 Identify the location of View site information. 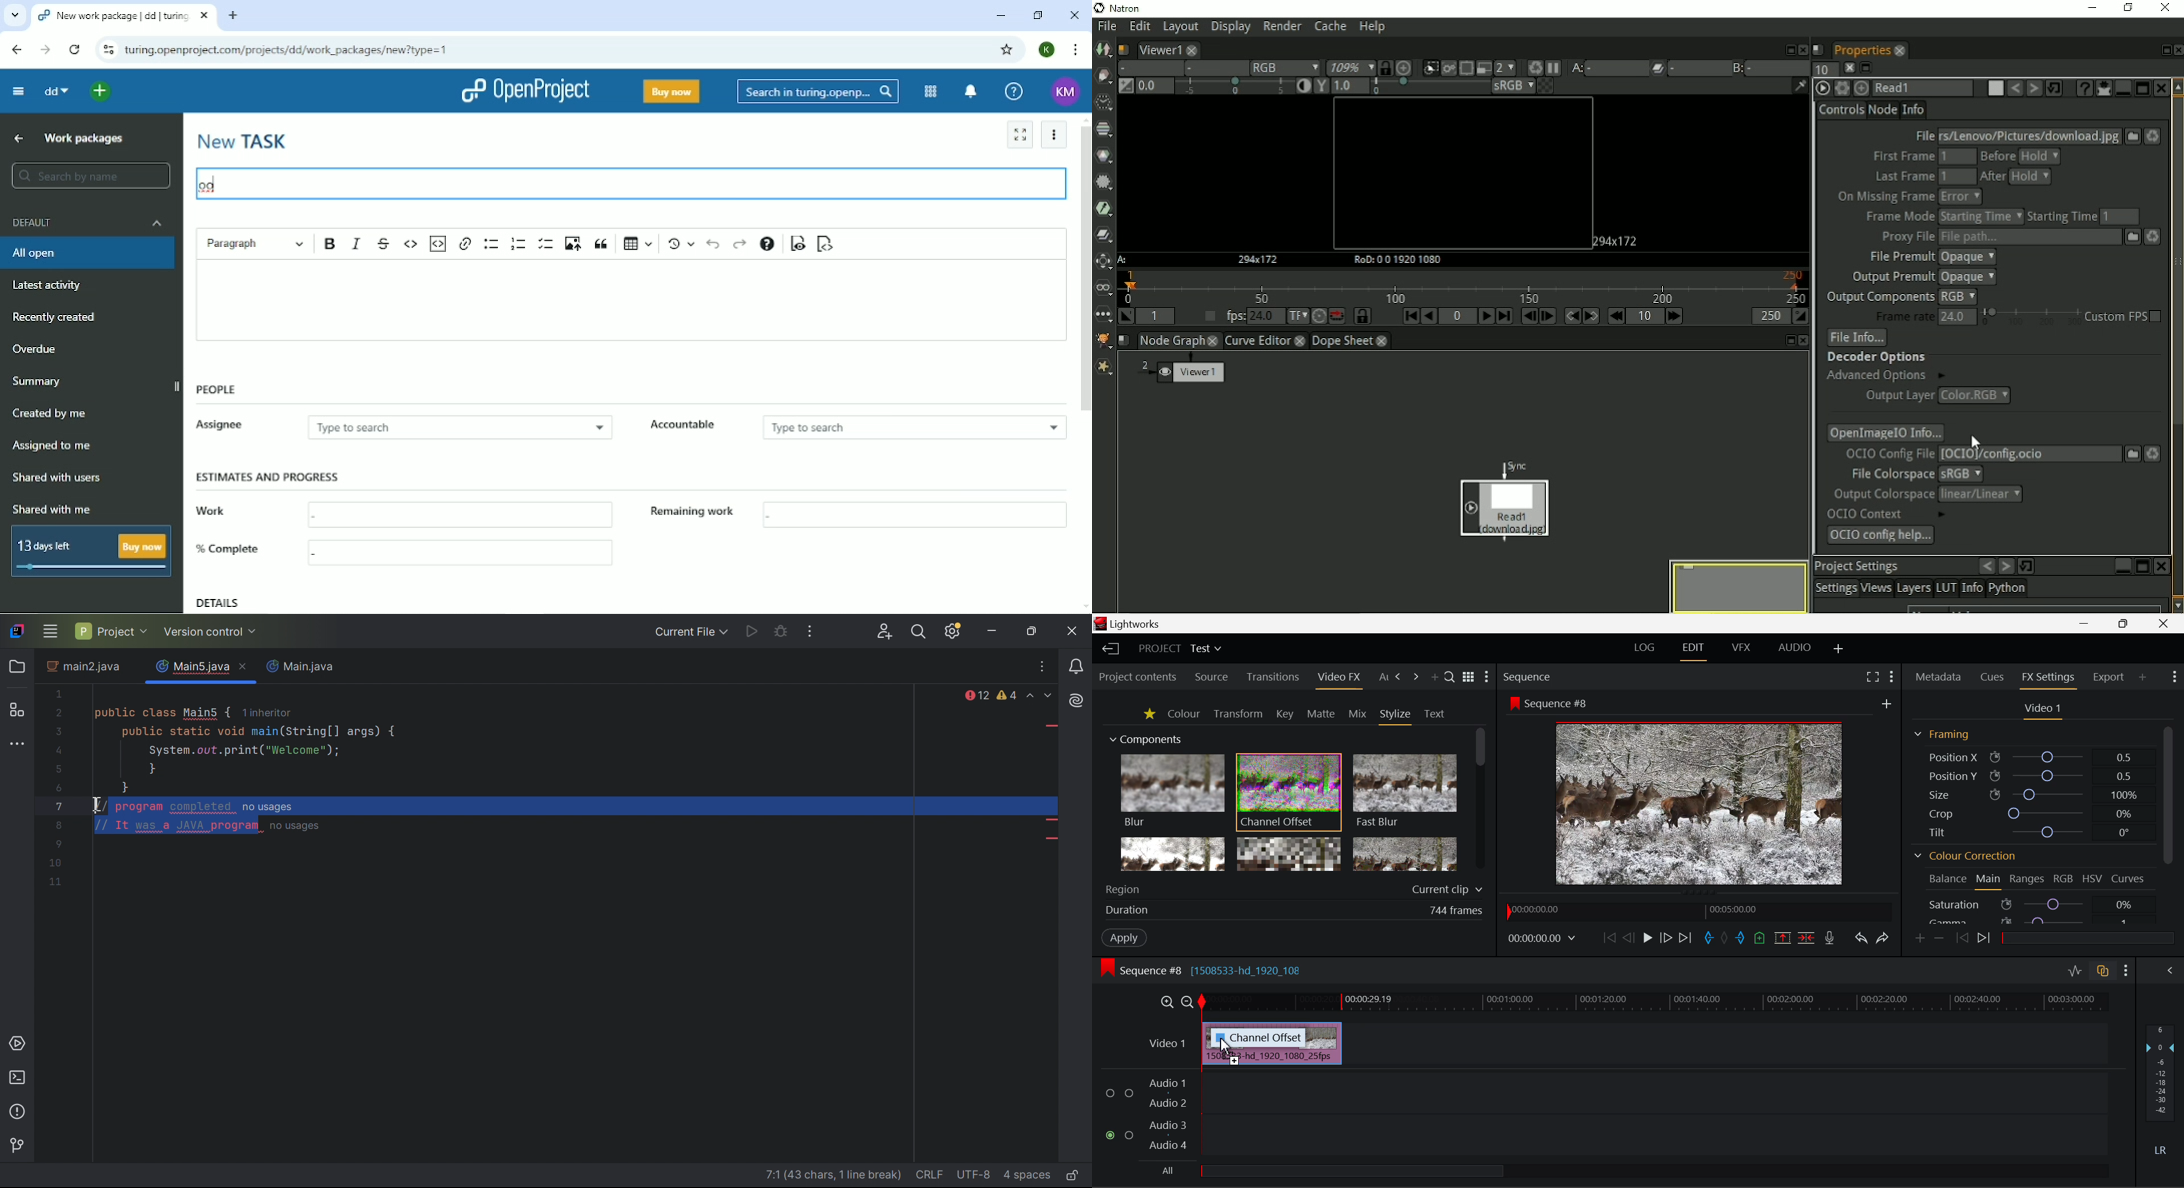
(106, 49).